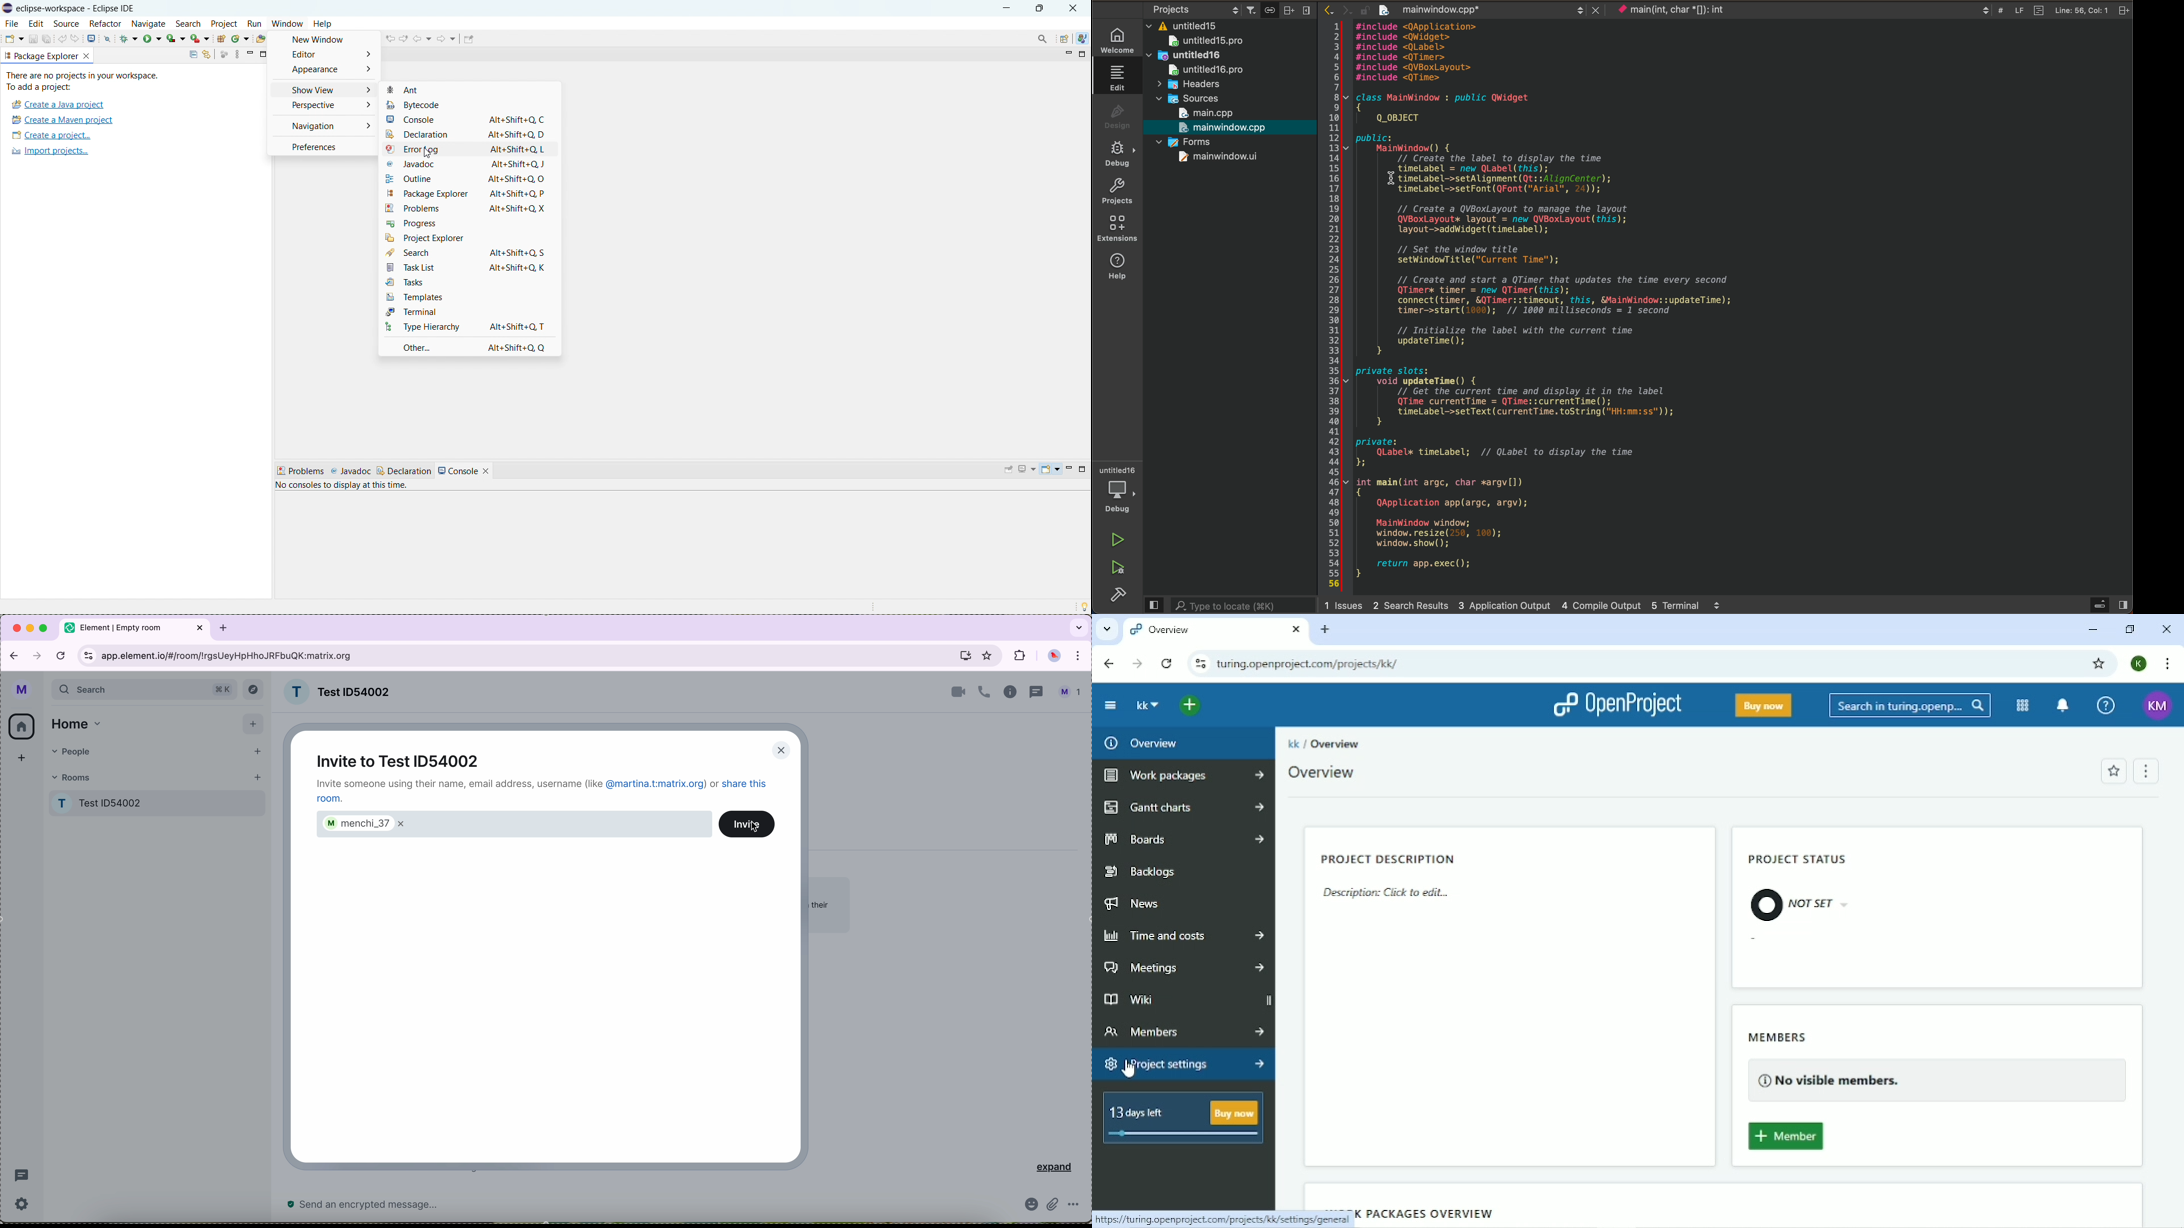  I want to click on search, so click(188, 23).